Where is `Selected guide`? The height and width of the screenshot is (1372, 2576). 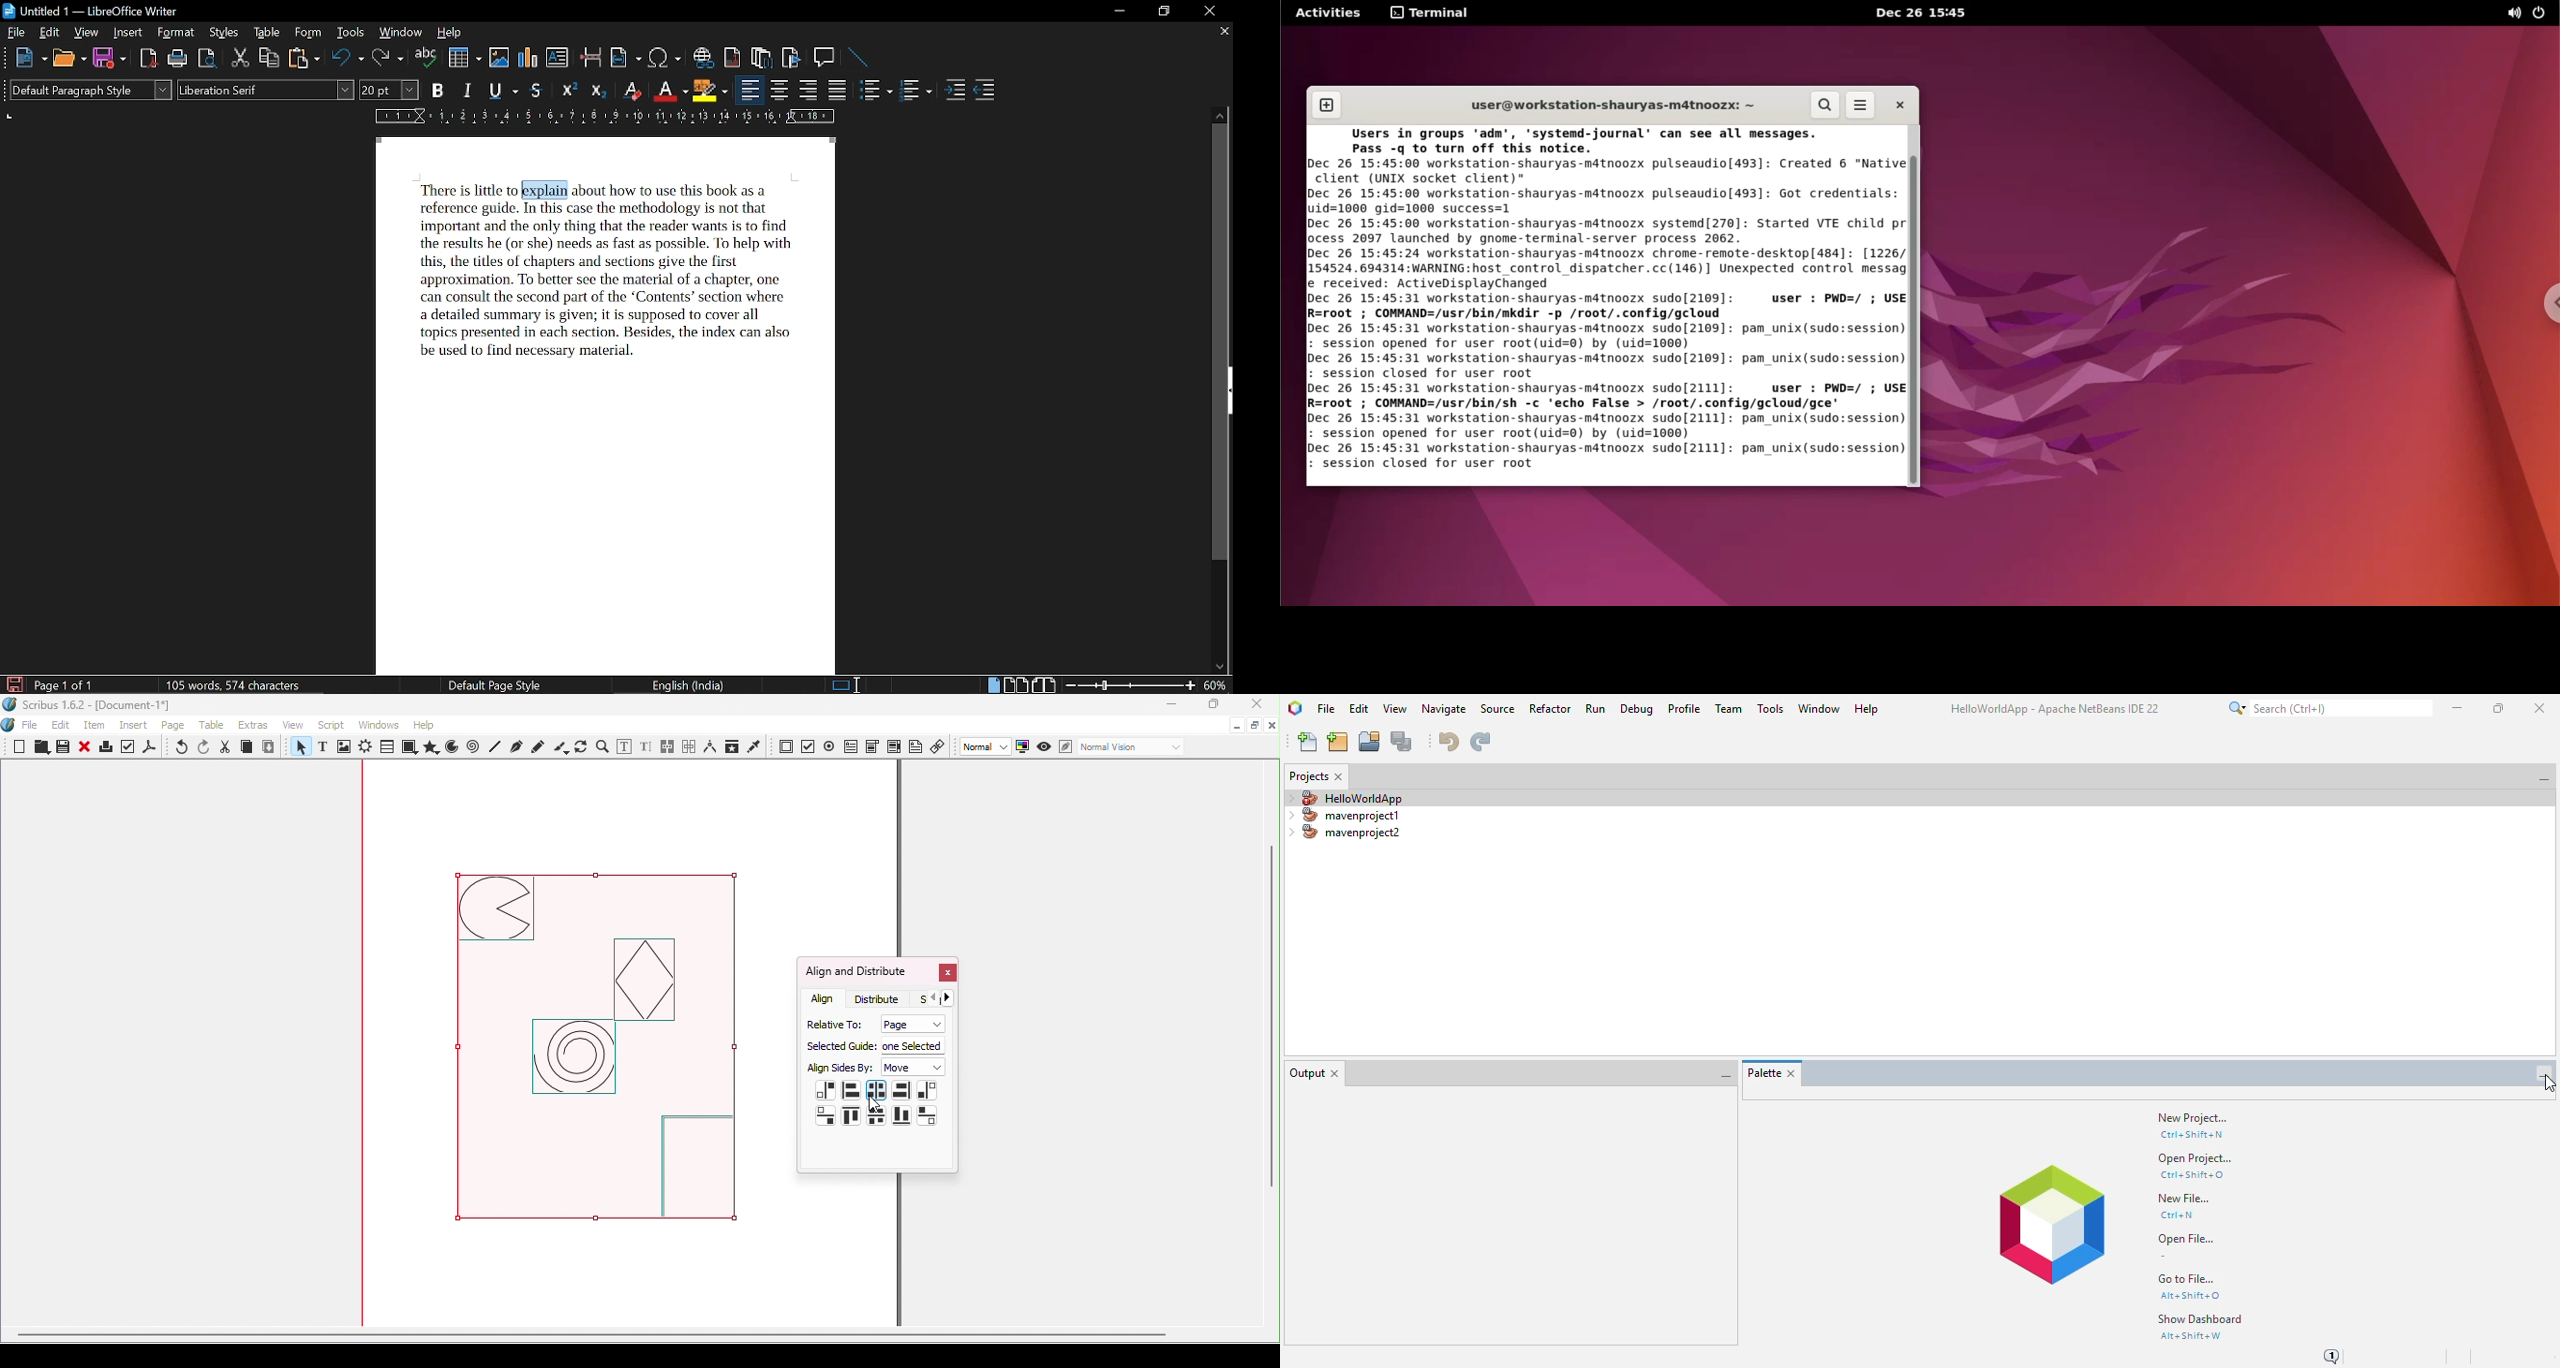 Selected guide is located at coordinates (840, 1046).